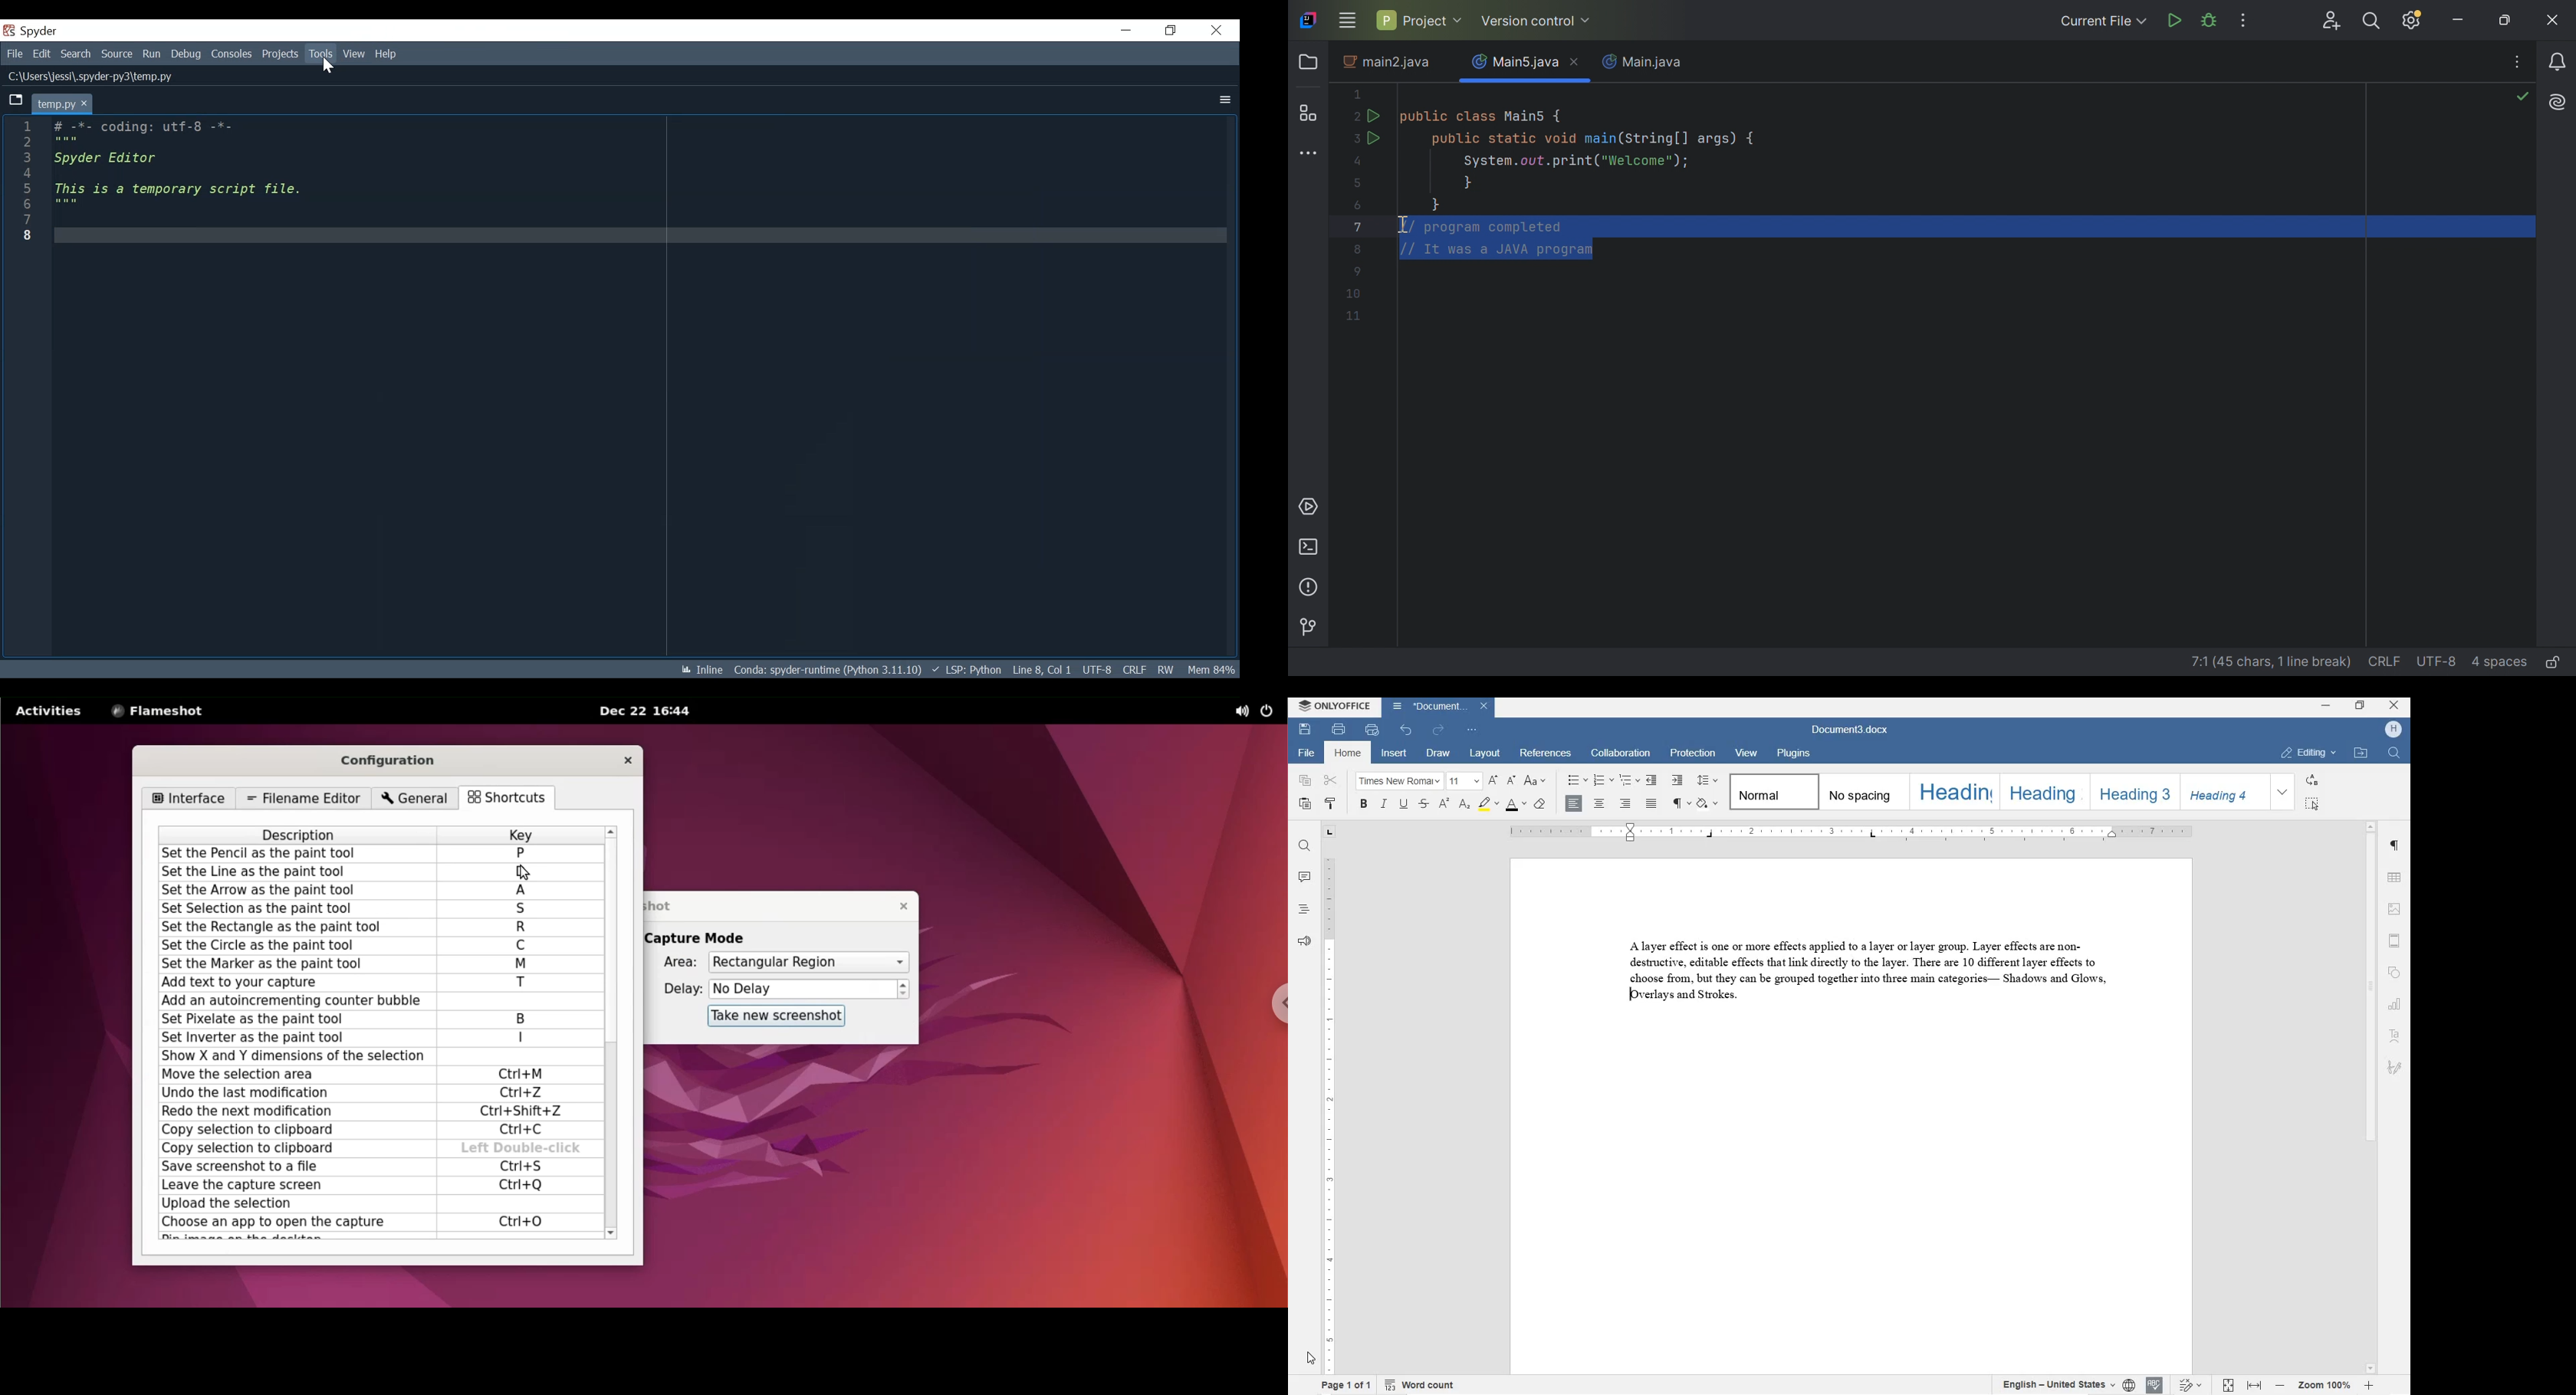  Describe the element at coordinates (1515, 805) in the screenshot. I see `FONT COLOR` at that location.